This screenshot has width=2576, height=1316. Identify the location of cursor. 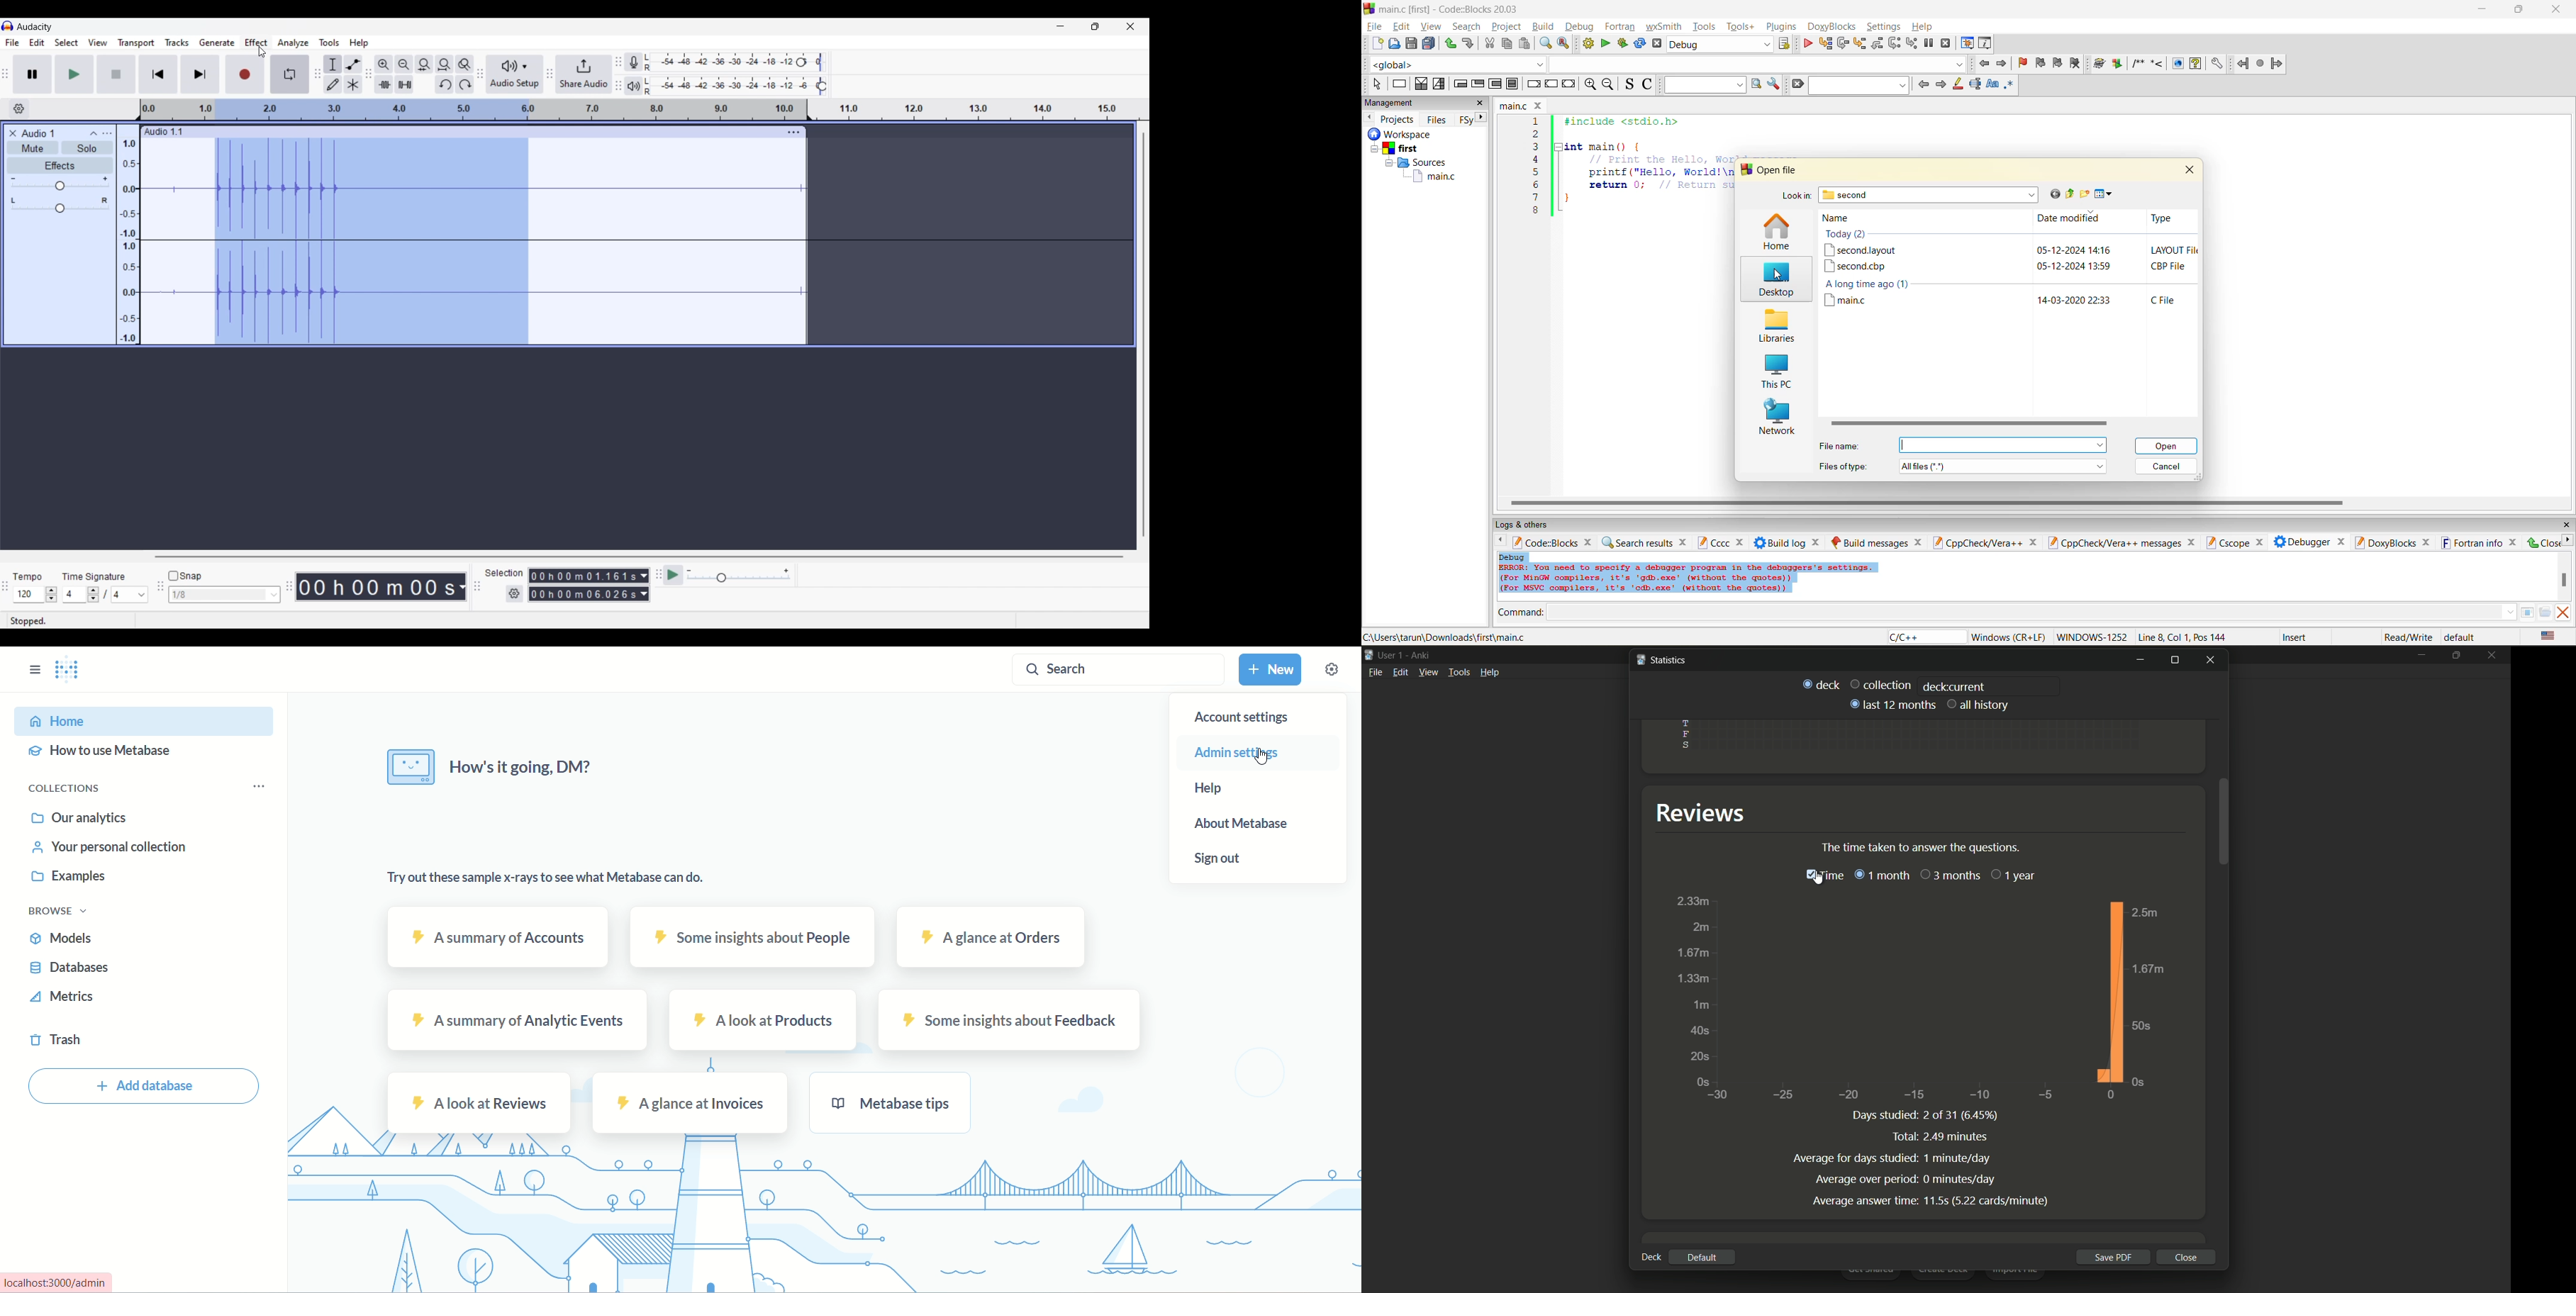
(1819, 880).